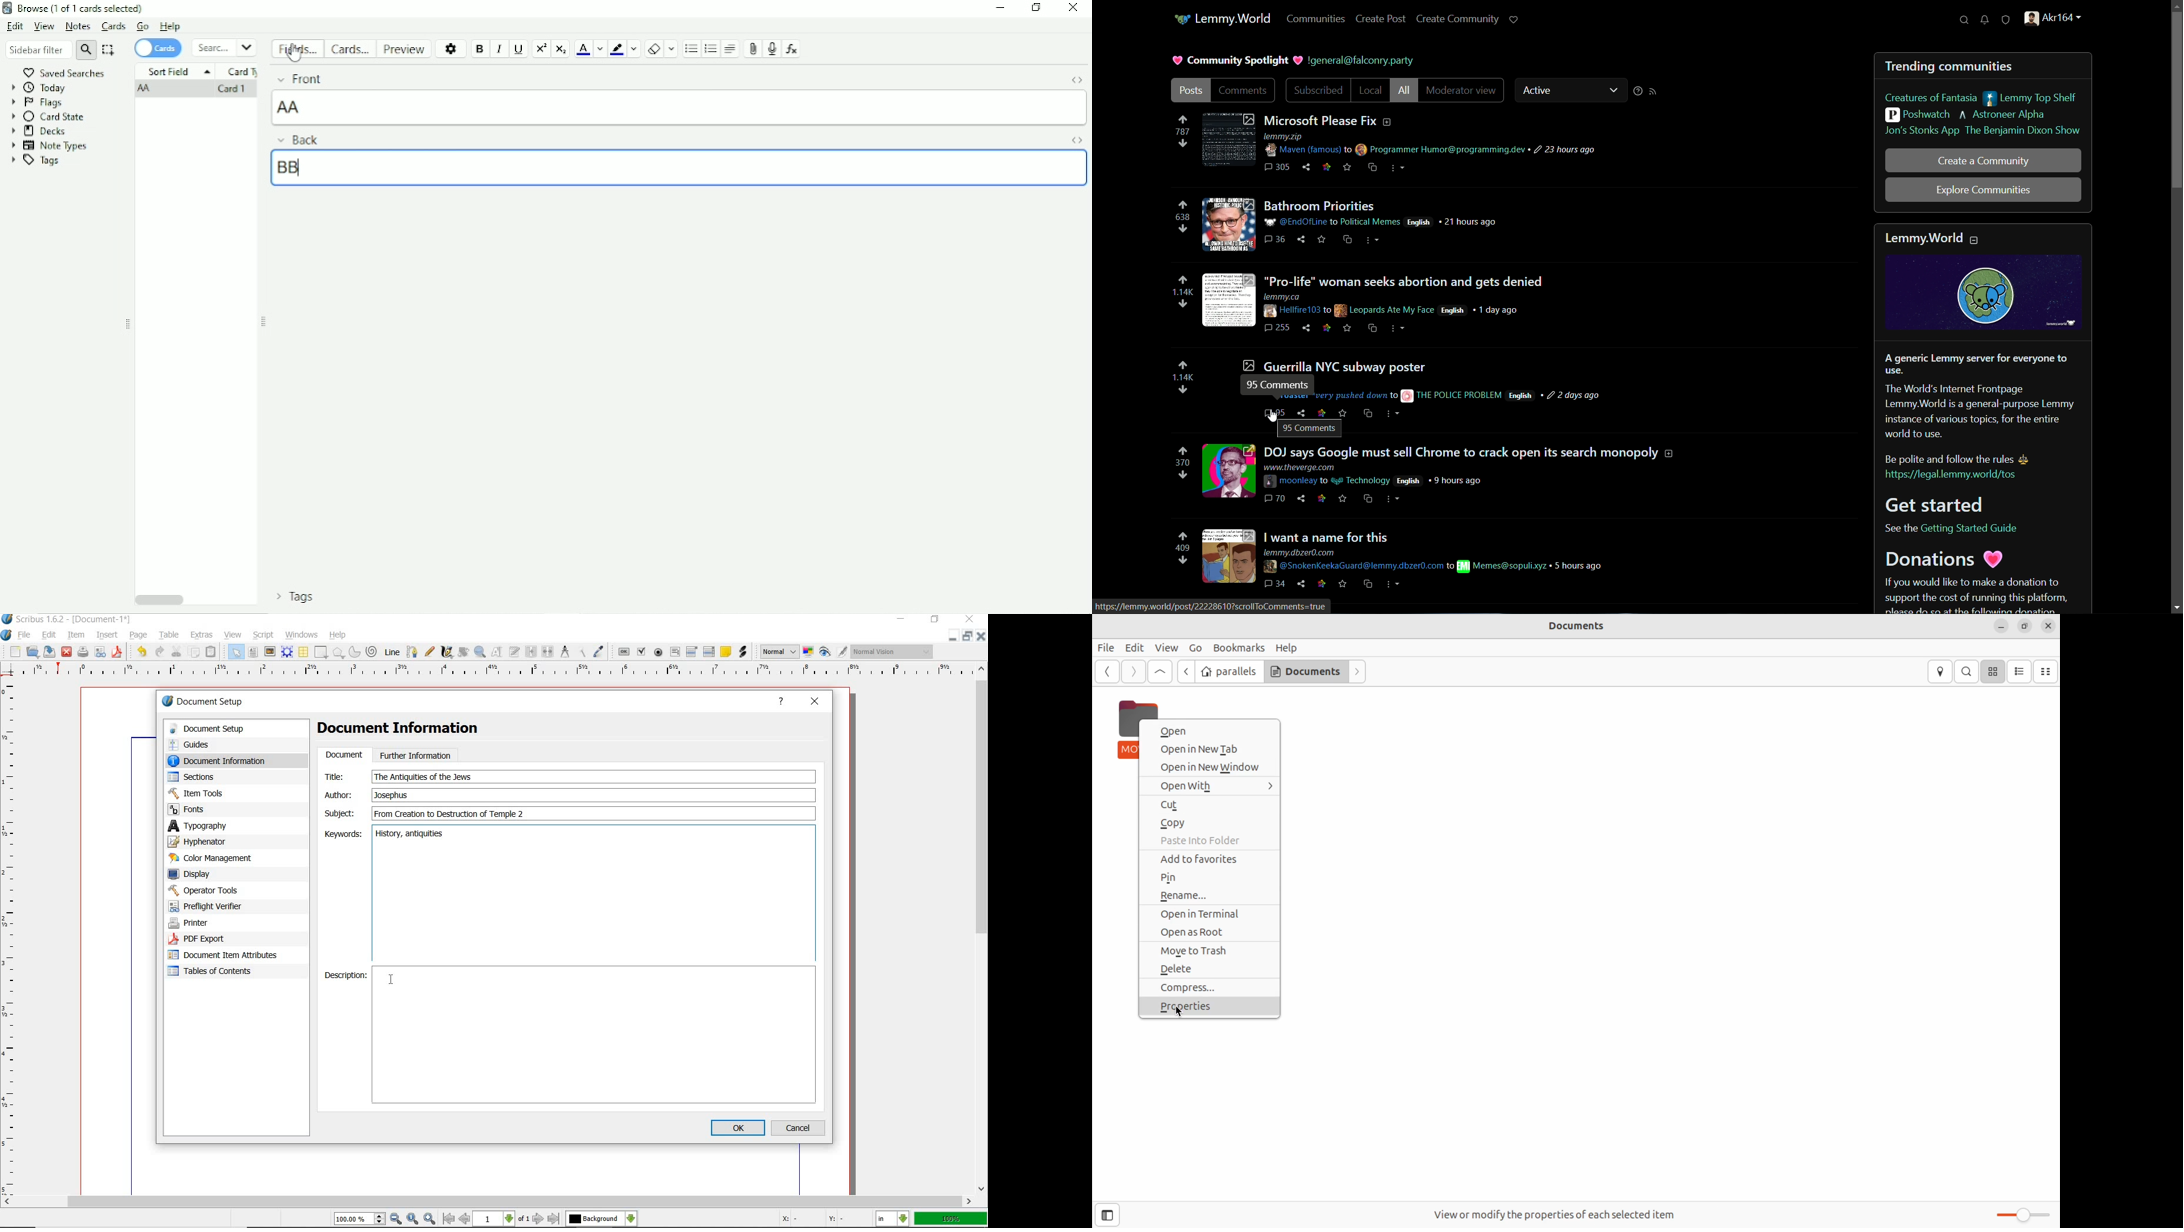 The image size is (2184, 1232). Describe the element at coordinates (66, 620) in the screenshot. I see `system name` at that location.